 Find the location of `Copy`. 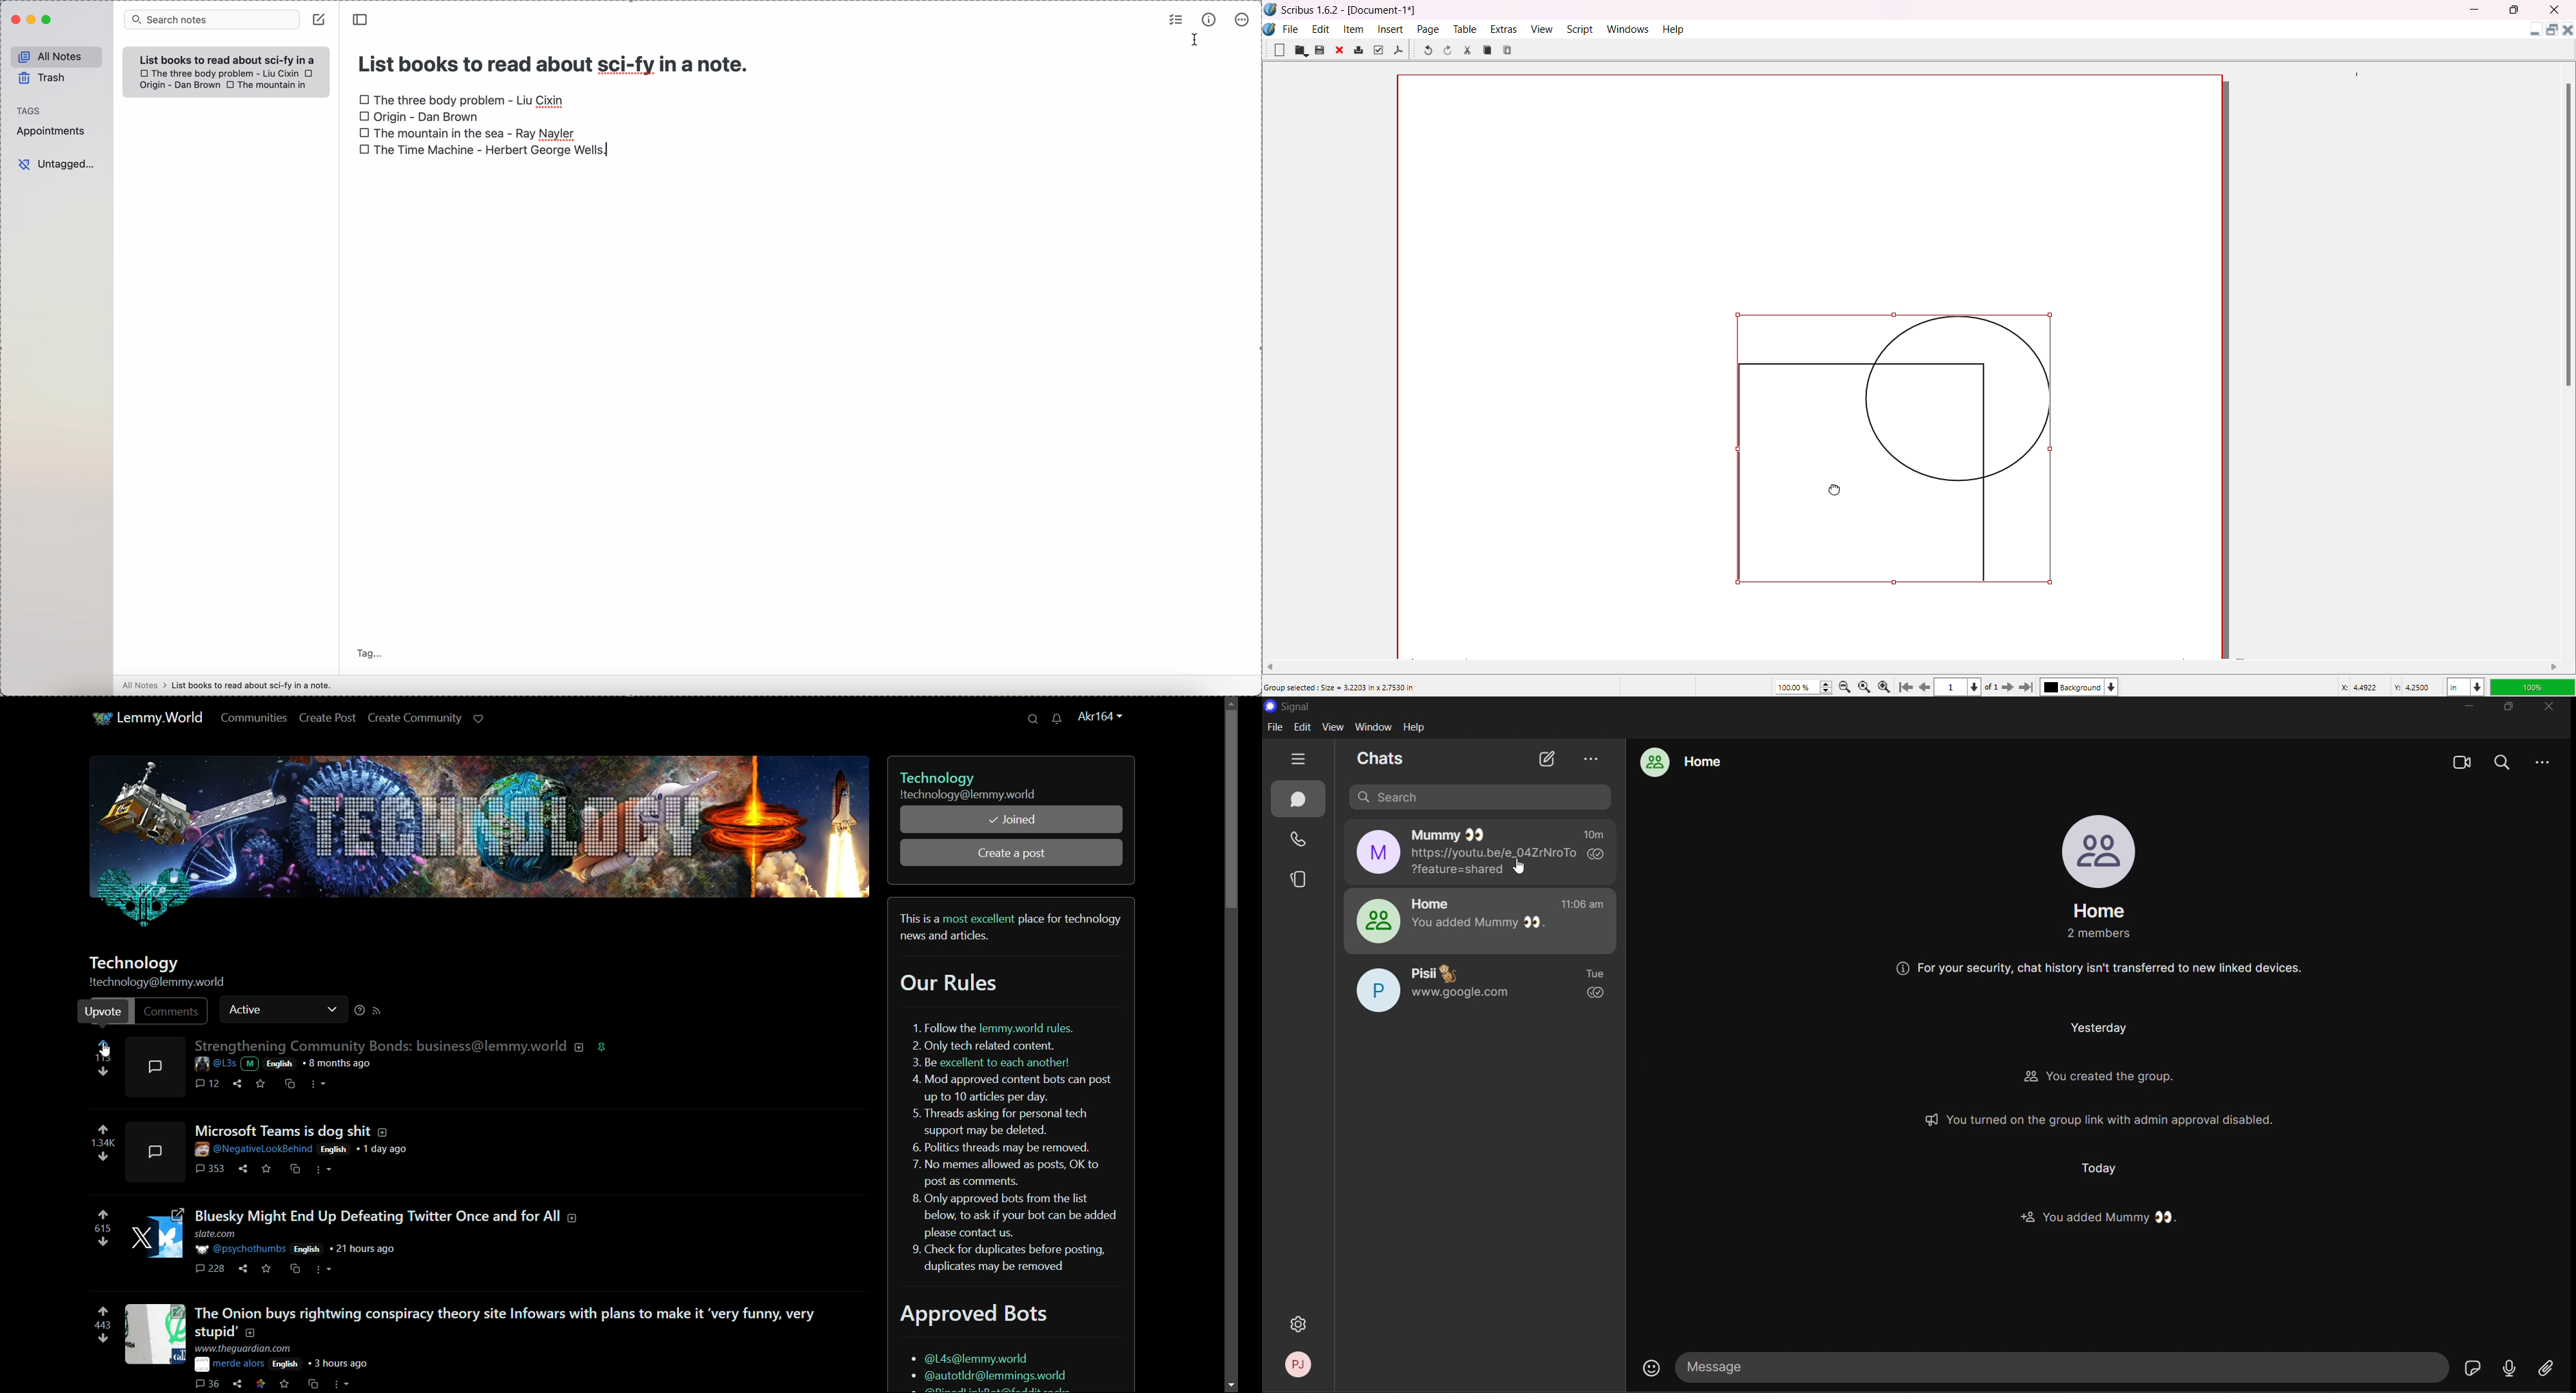

Copy is located at coordinates (1488, 49).